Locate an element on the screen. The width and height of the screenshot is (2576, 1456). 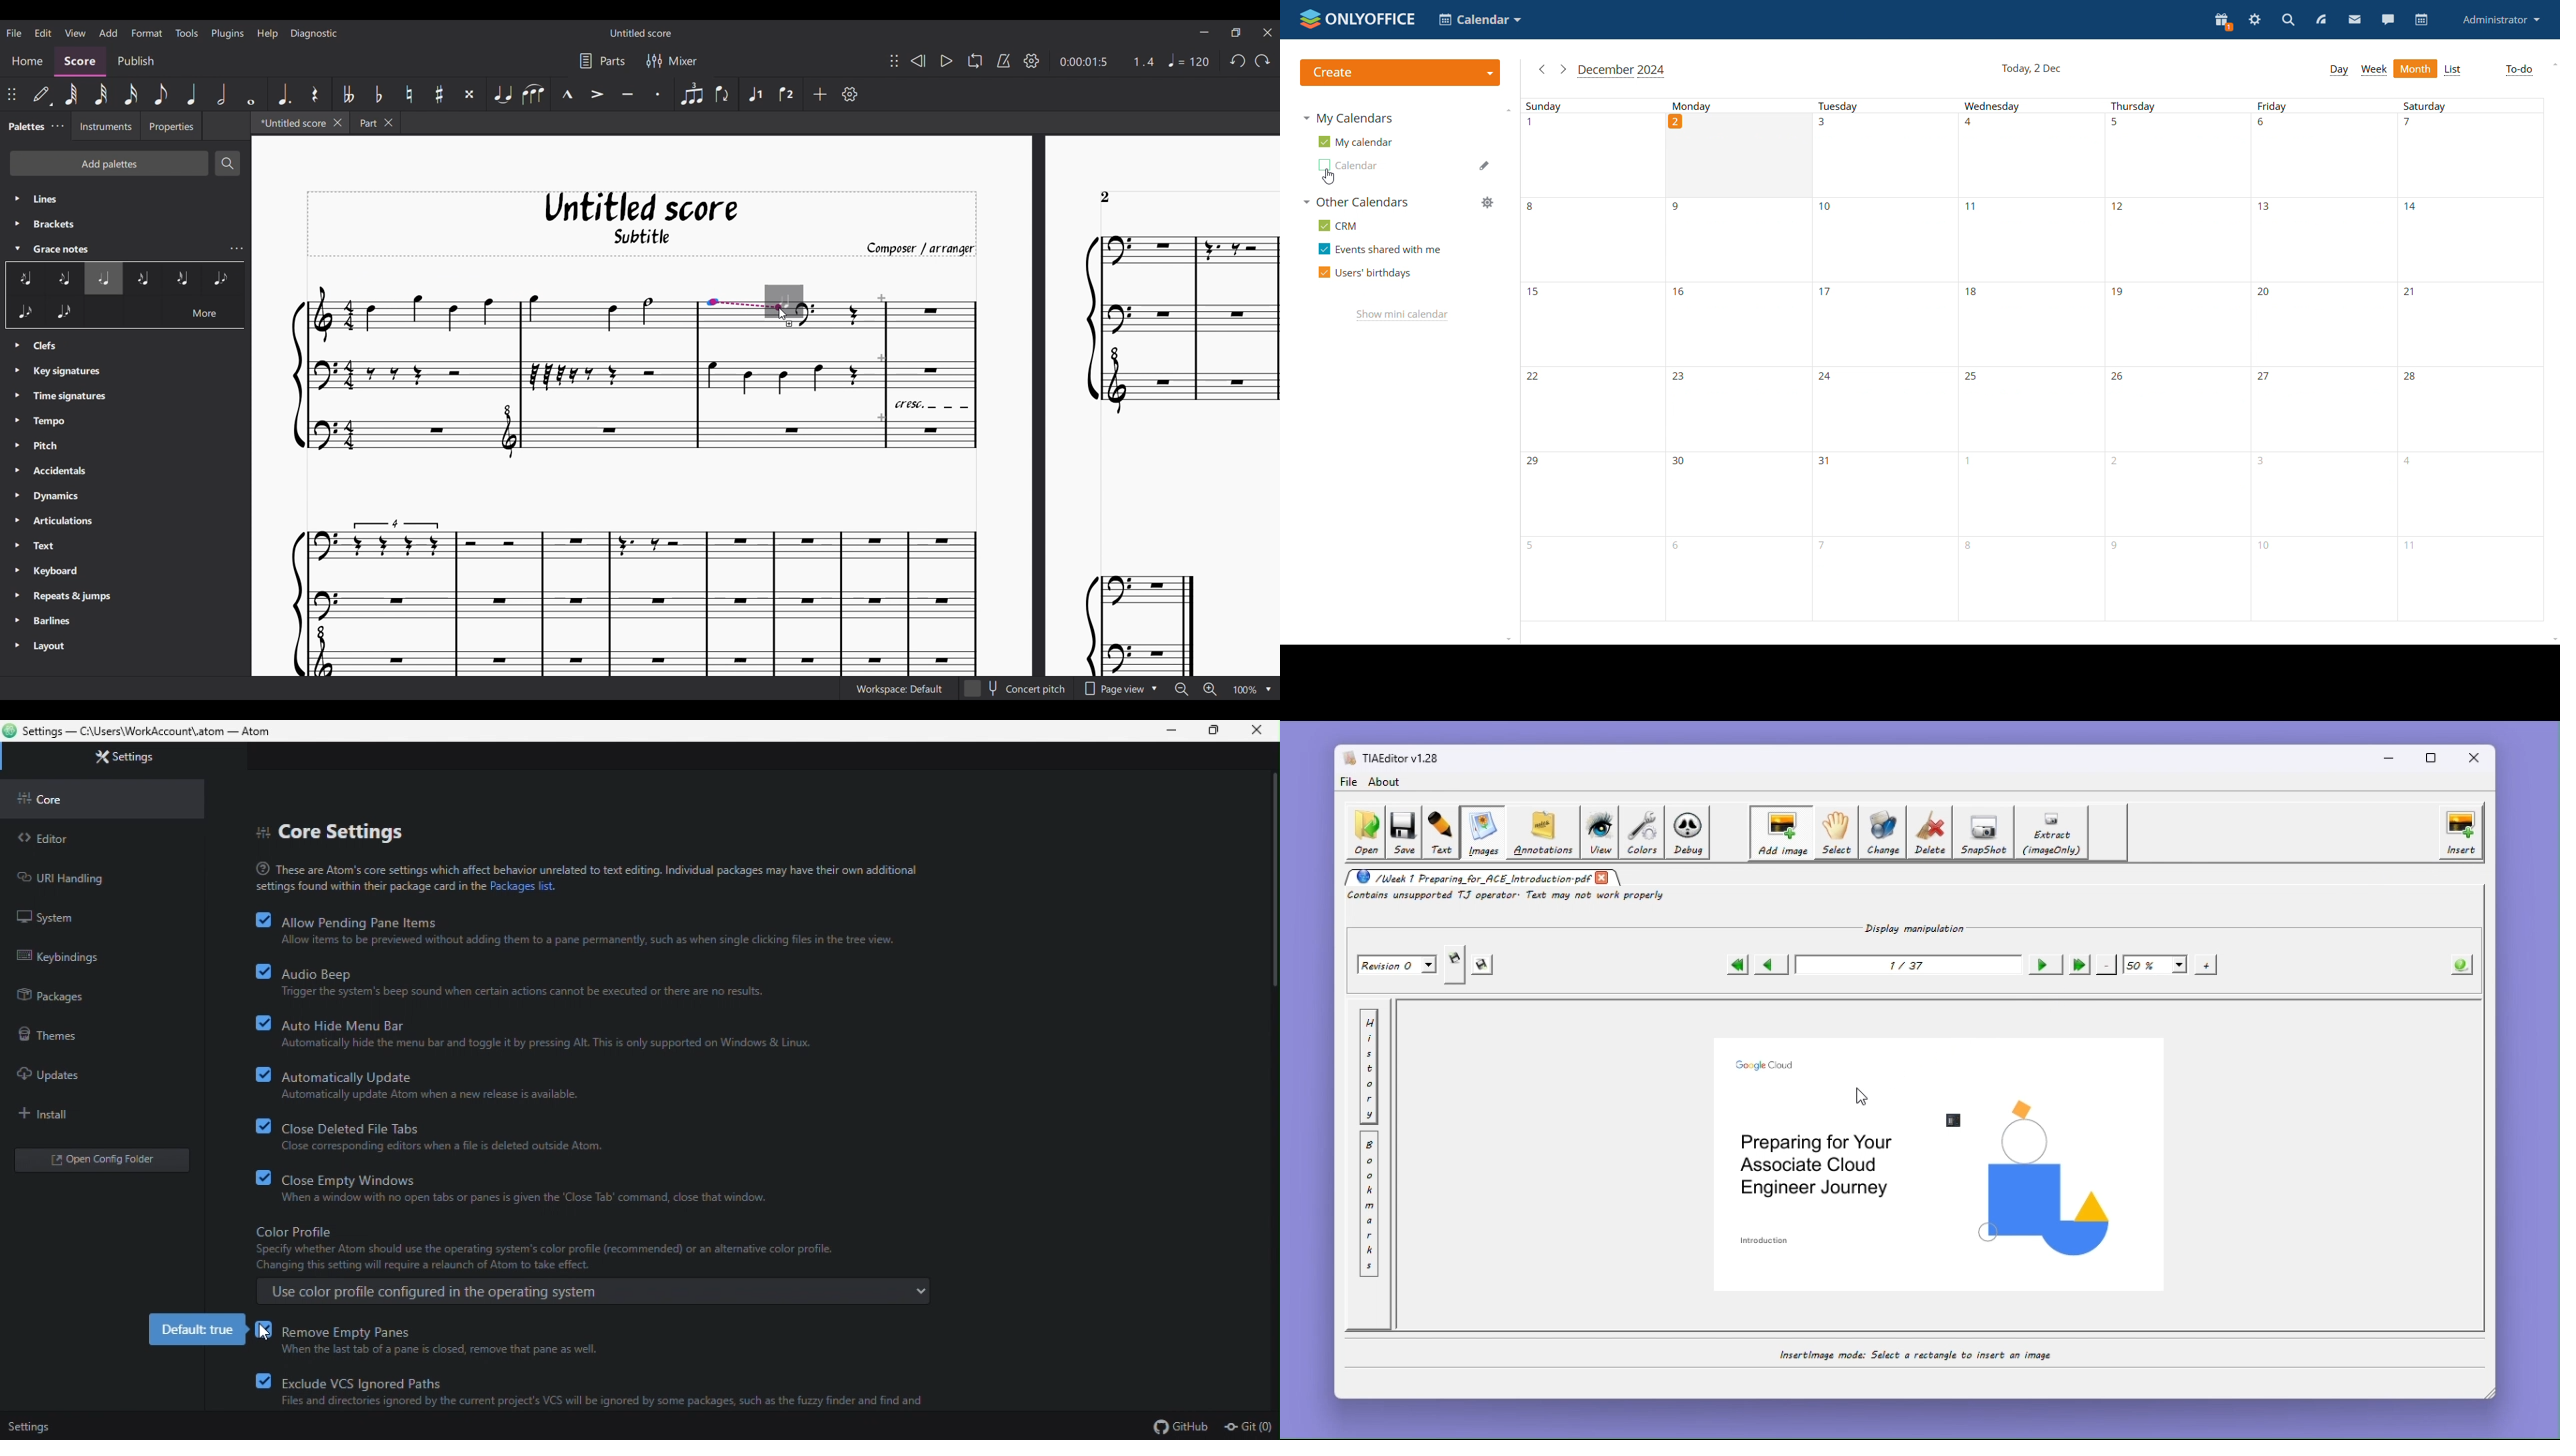
16th note is located at coordinates (130, 95).